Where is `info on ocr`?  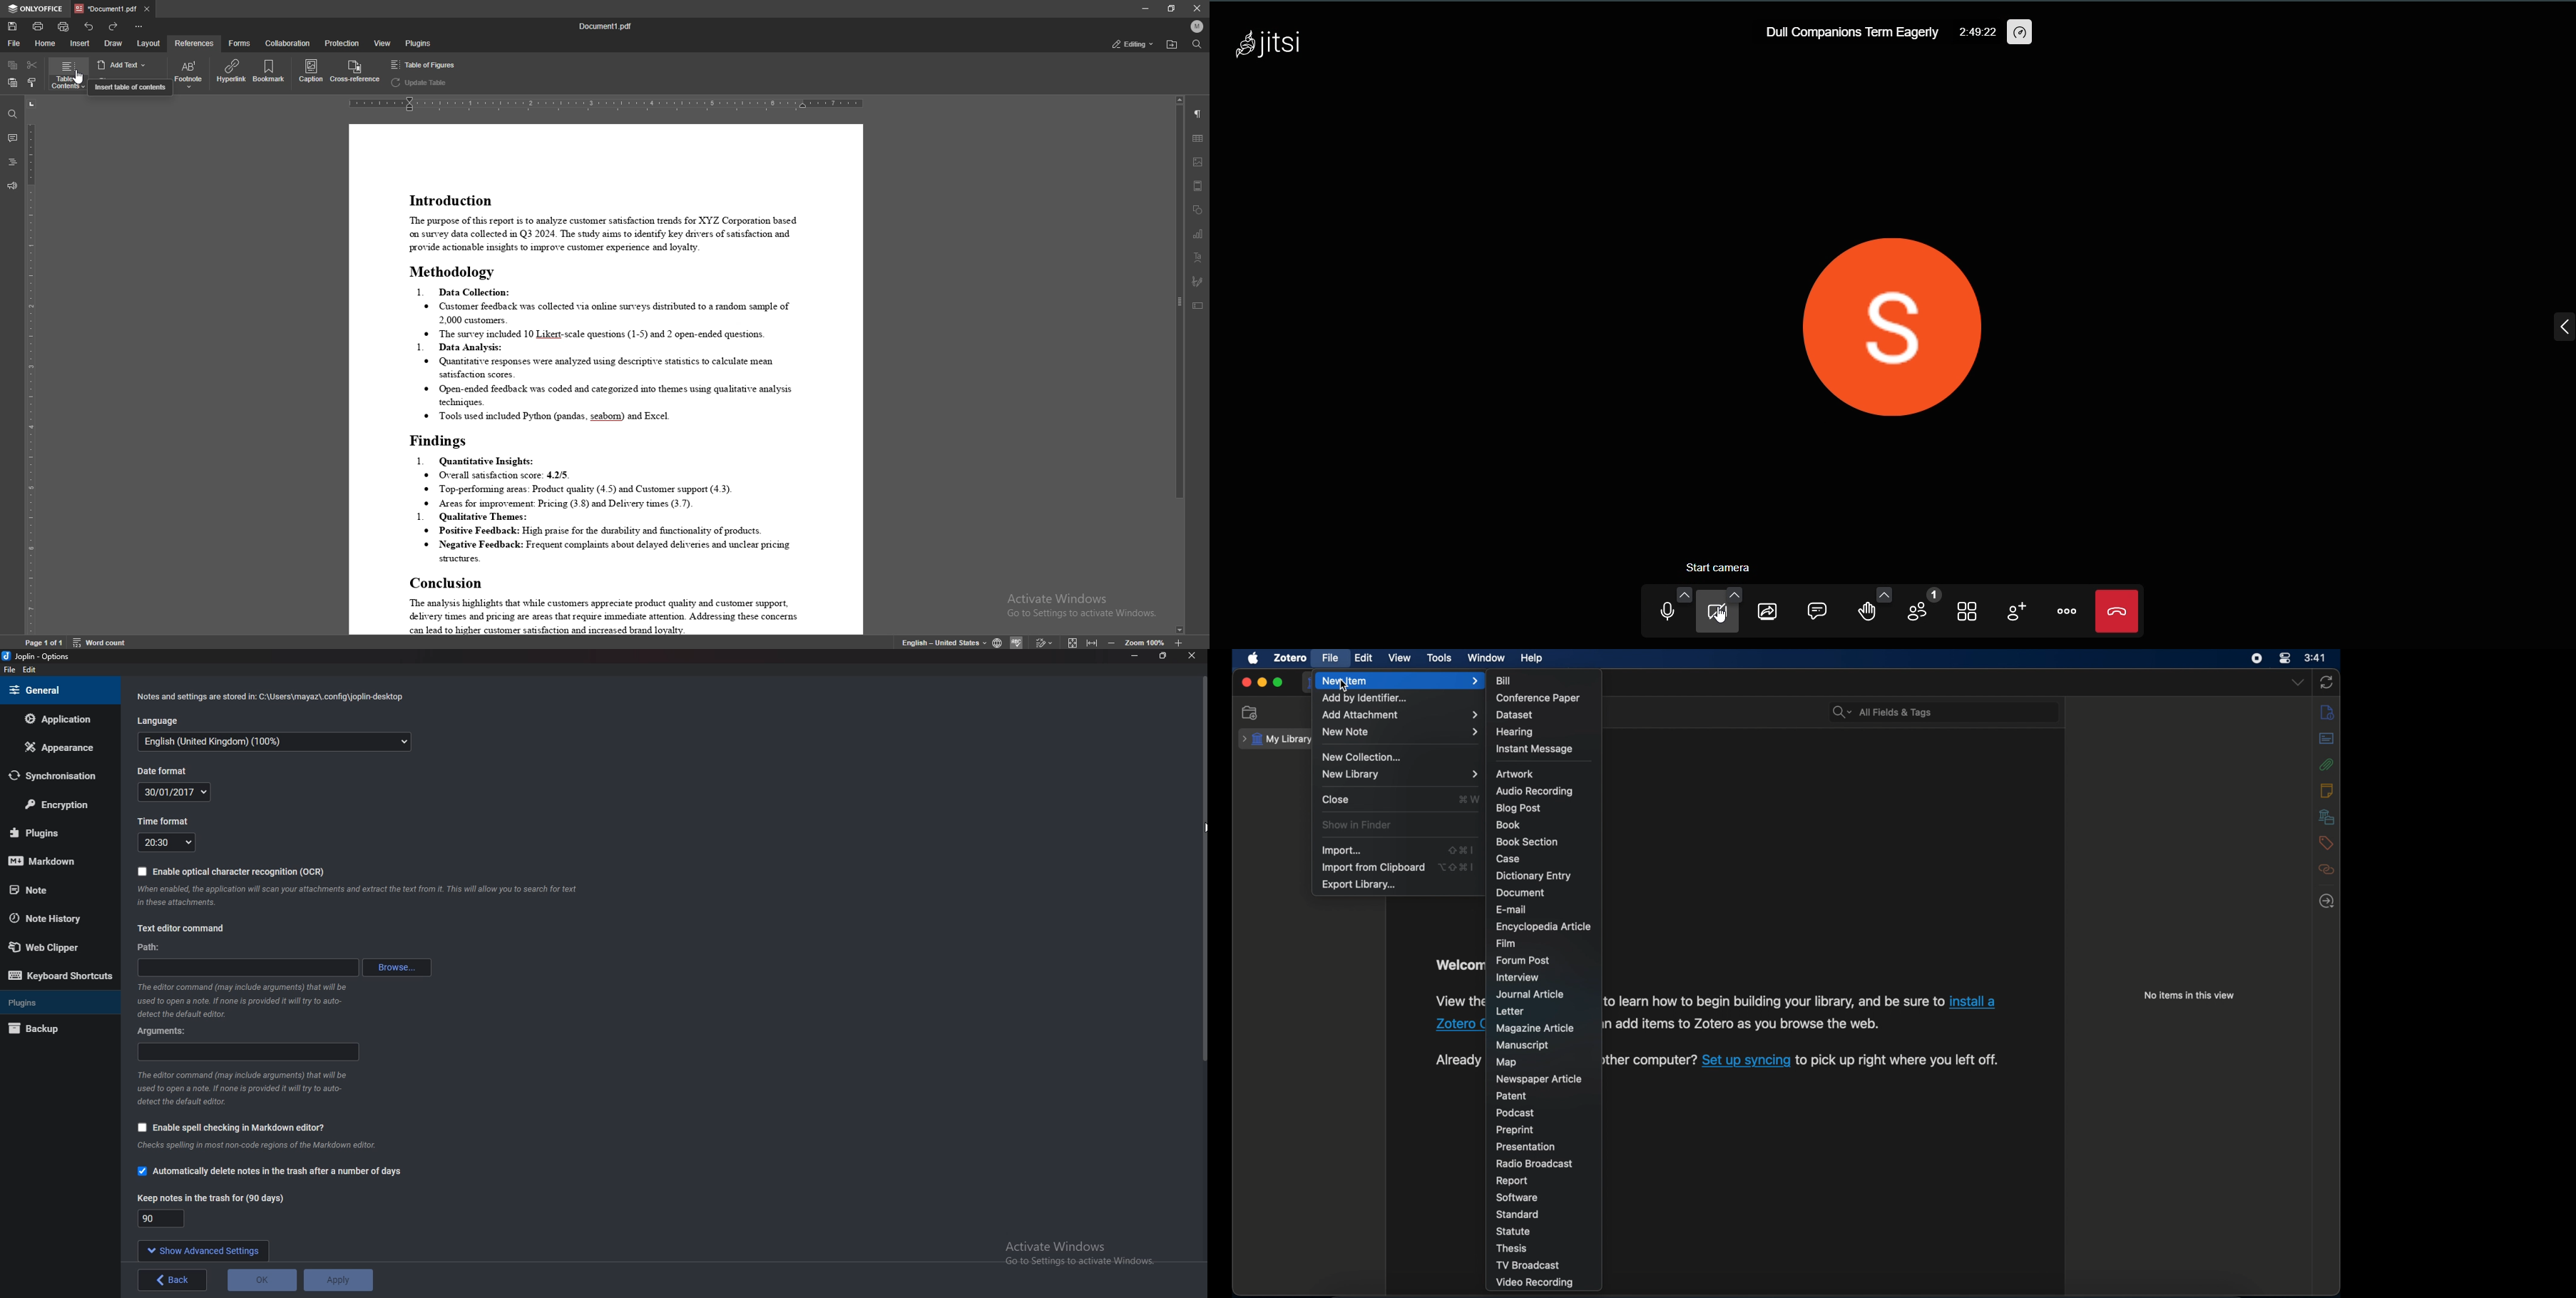
info on ocr is located at coordinates (359, 896).